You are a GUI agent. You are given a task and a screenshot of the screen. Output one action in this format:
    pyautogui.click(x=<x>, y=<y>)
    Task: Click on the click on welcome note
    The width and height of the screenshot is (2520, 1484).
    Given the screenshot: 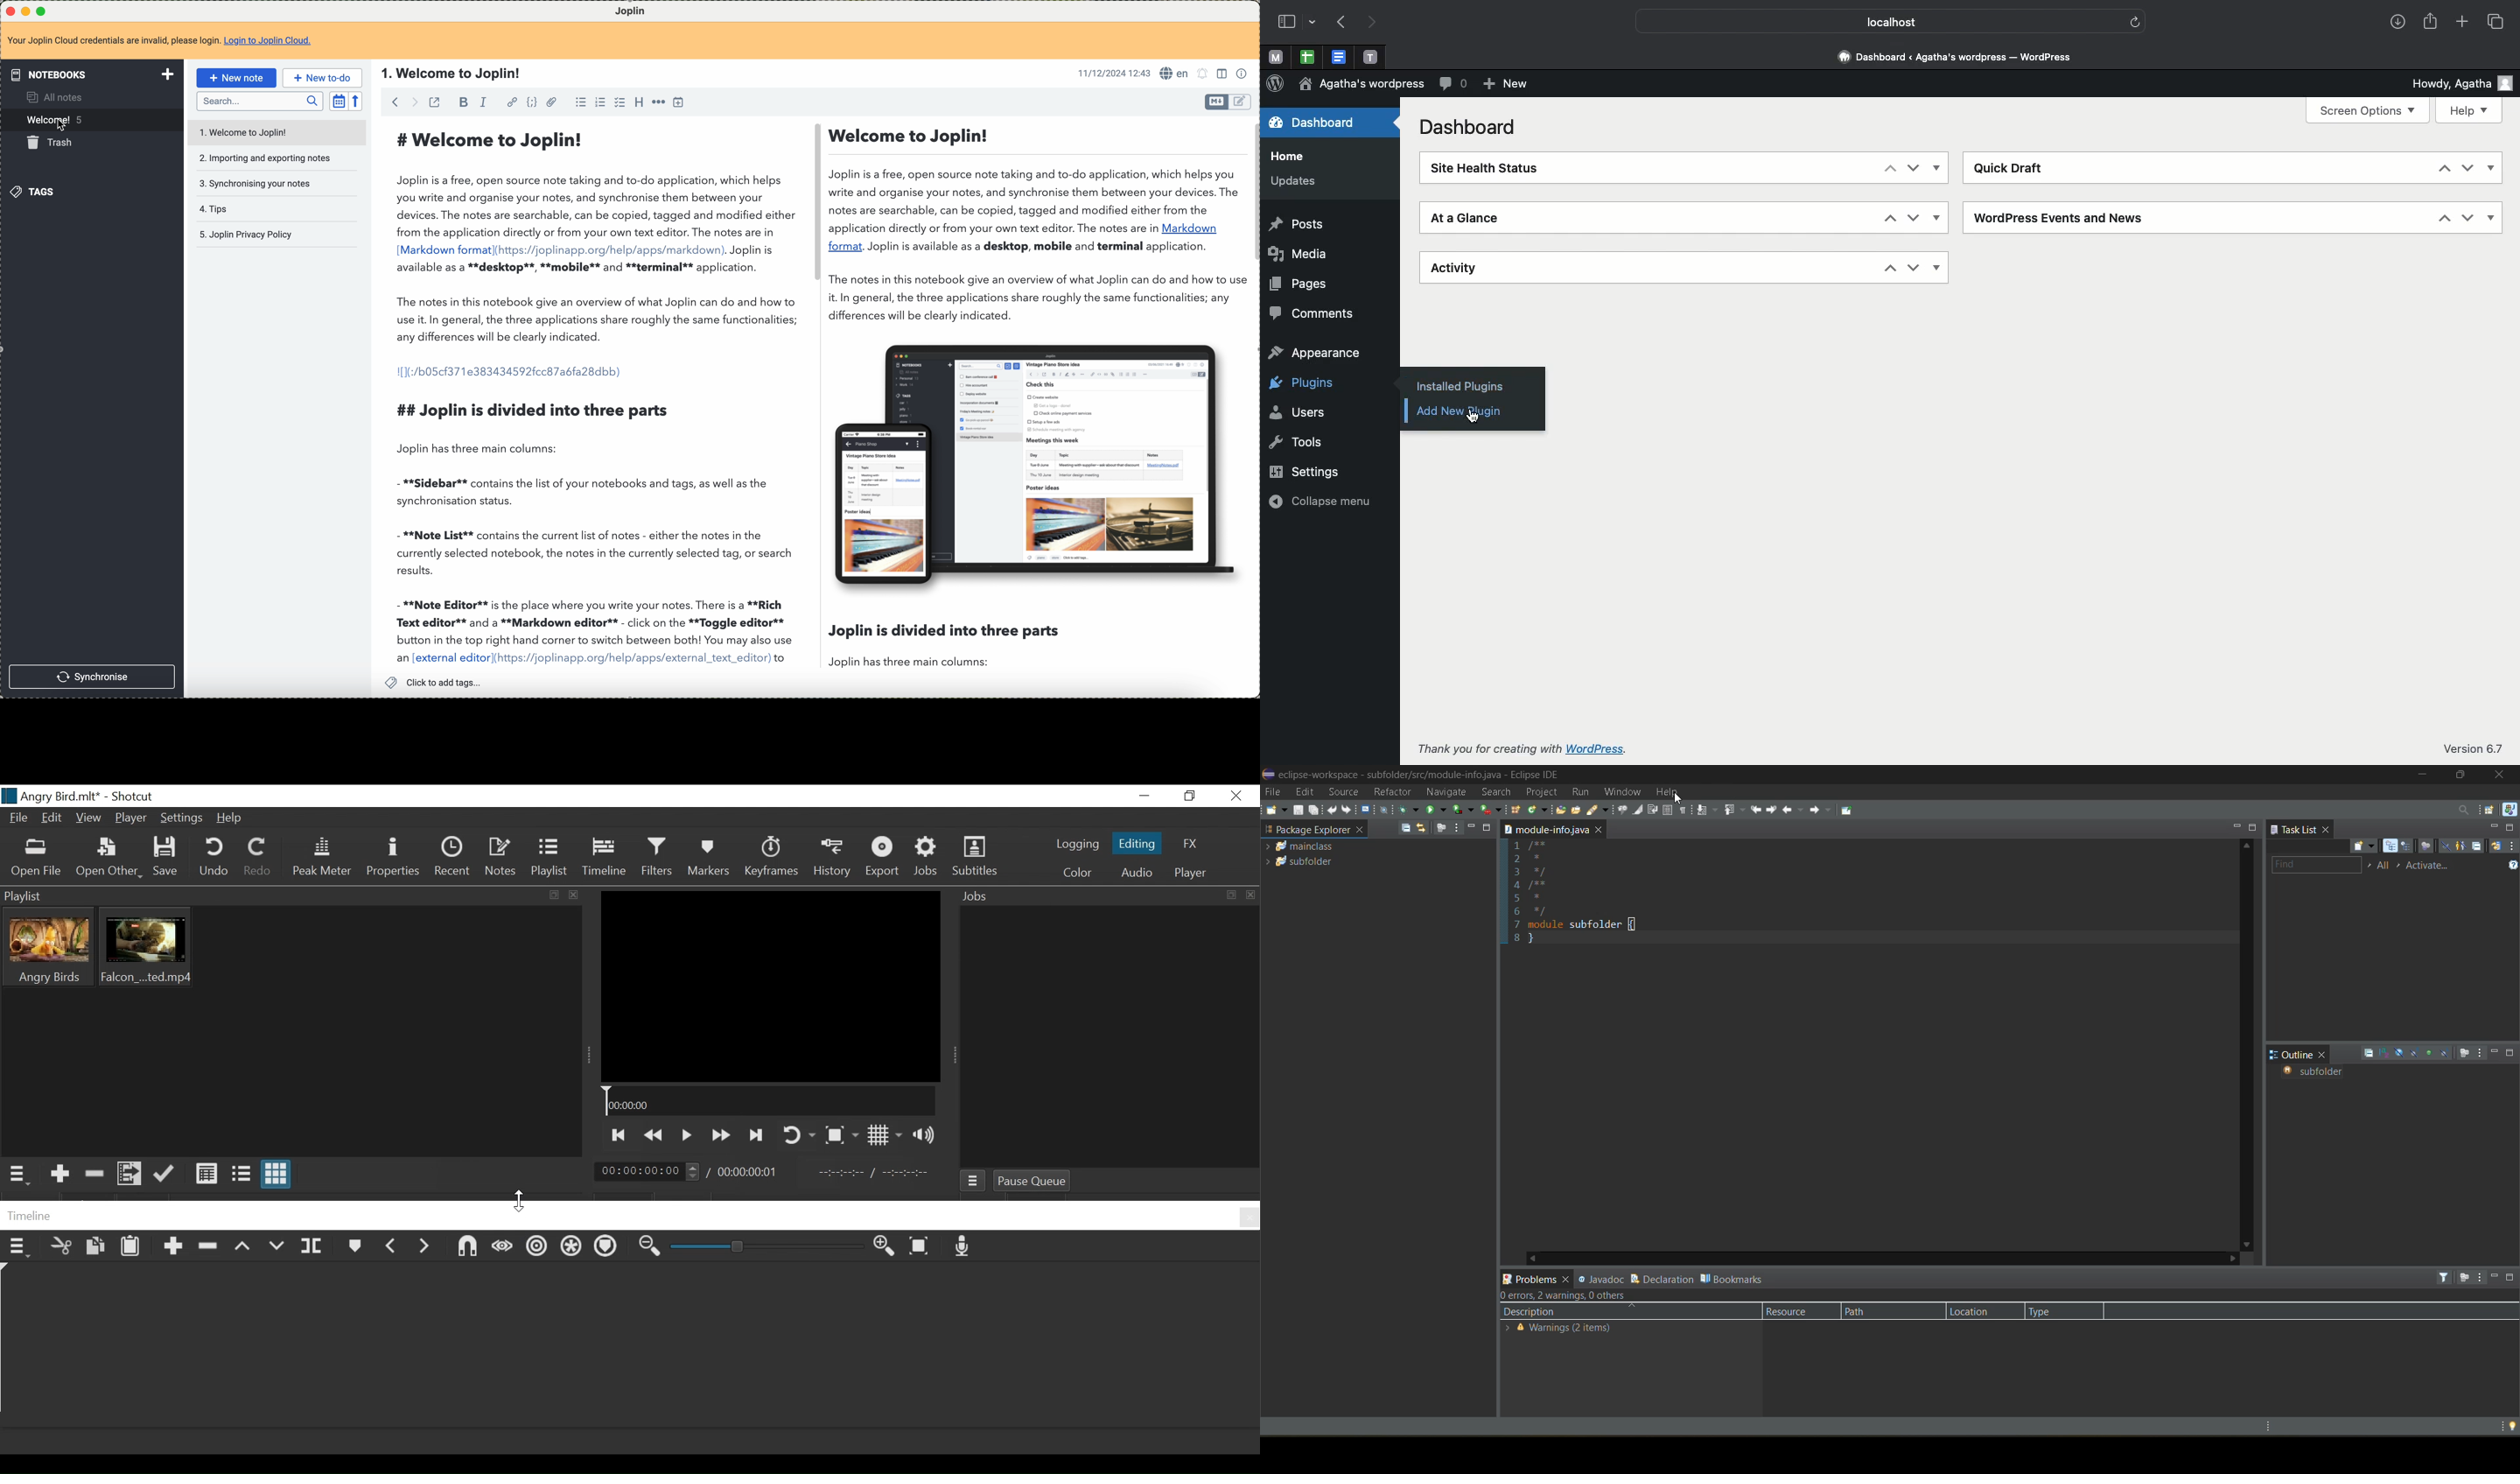 What is the action you would take?
    pyautogui.click(x=90, y=122)
    